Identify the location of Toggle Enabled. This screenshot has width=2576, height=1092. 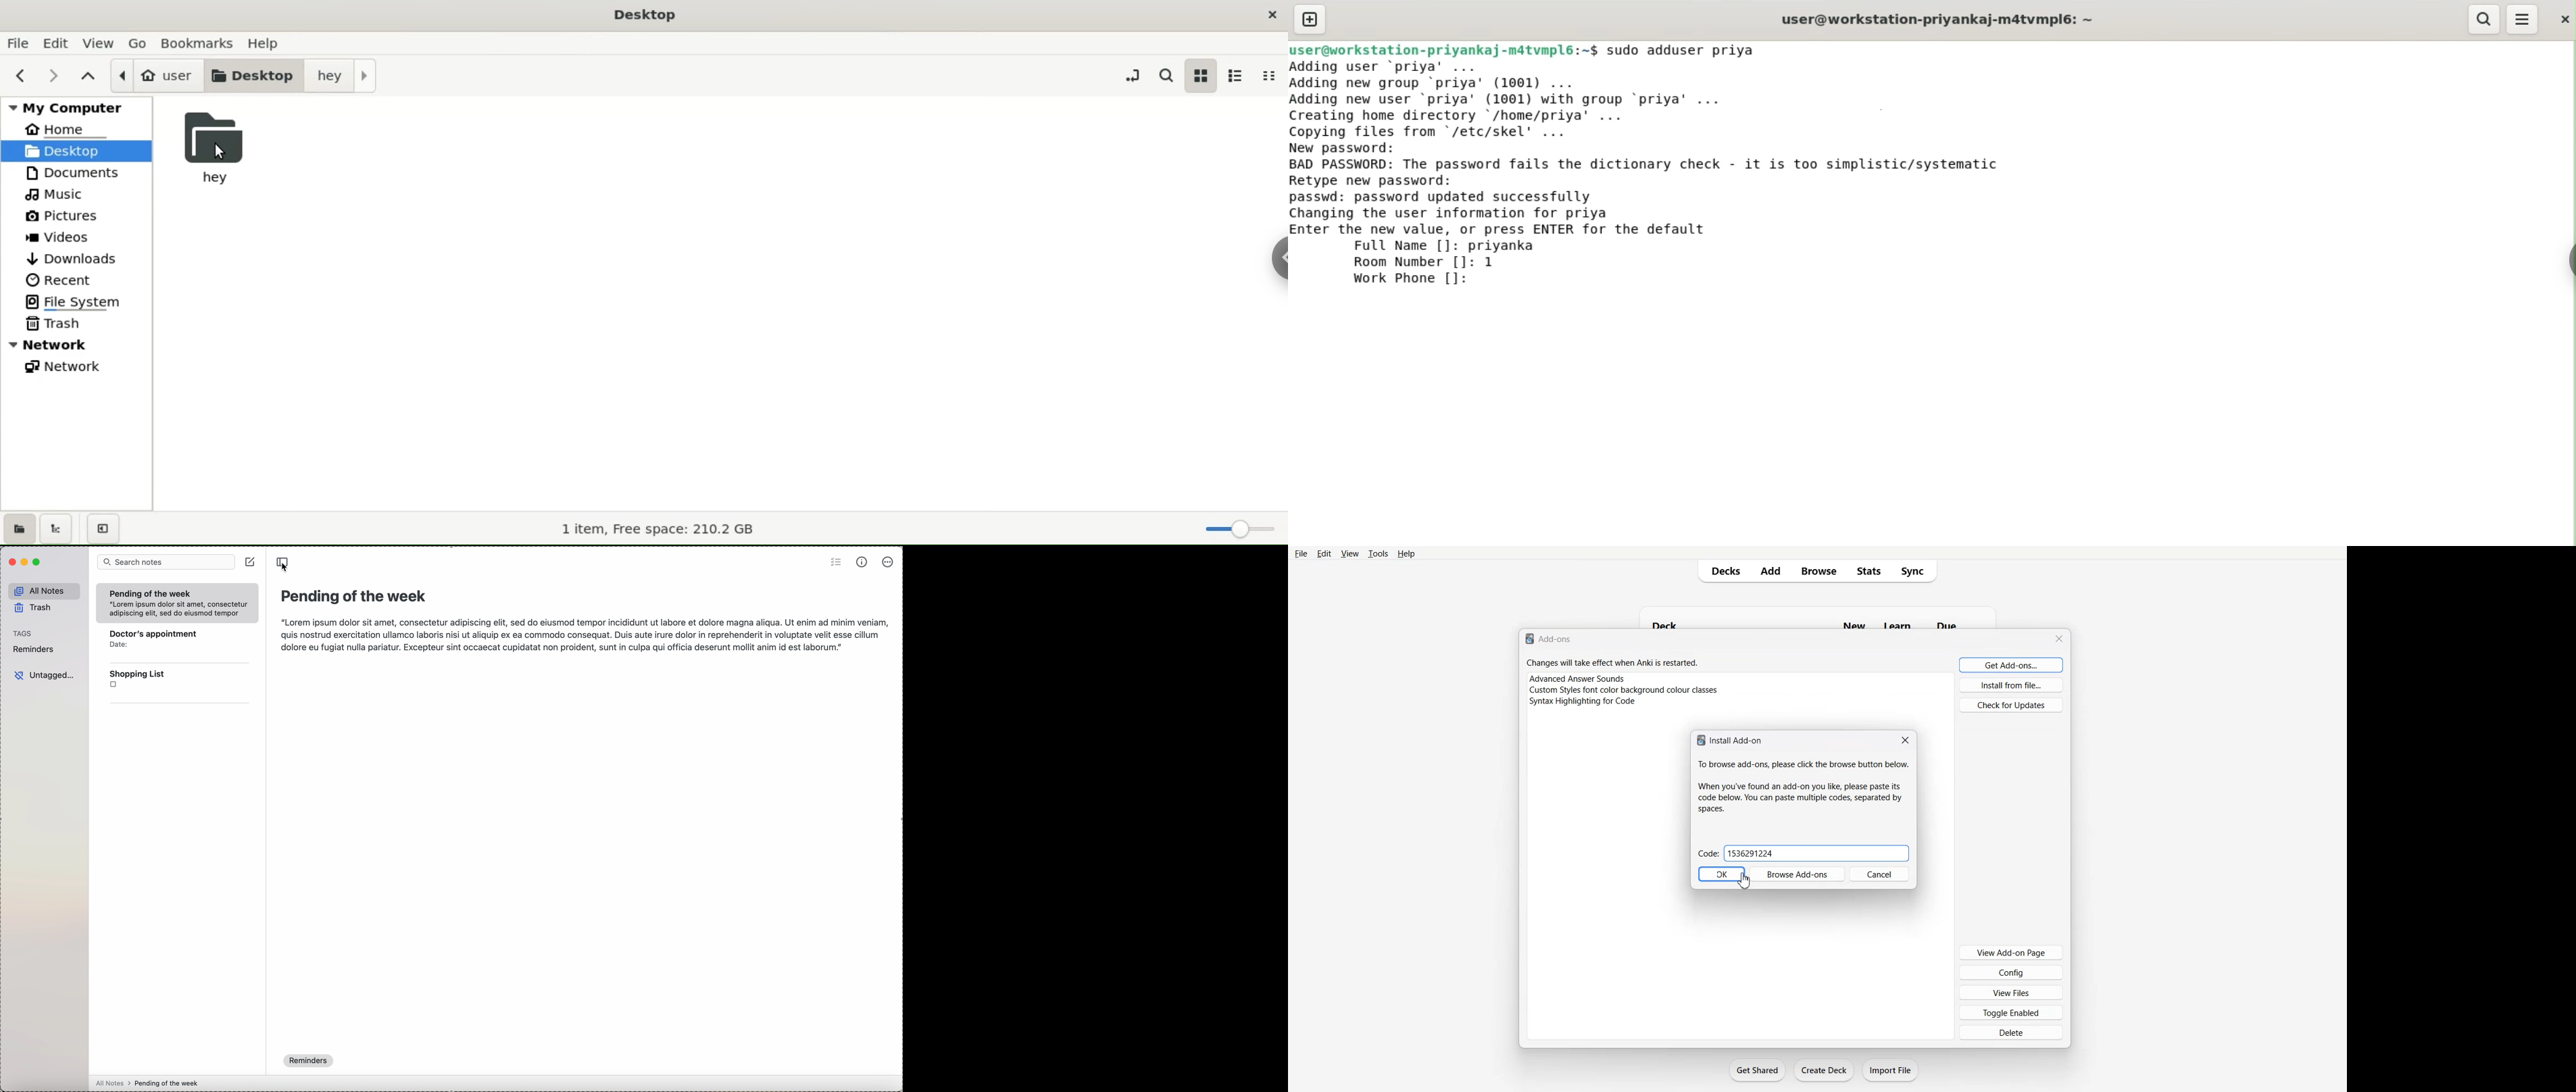
(2011, 1012).